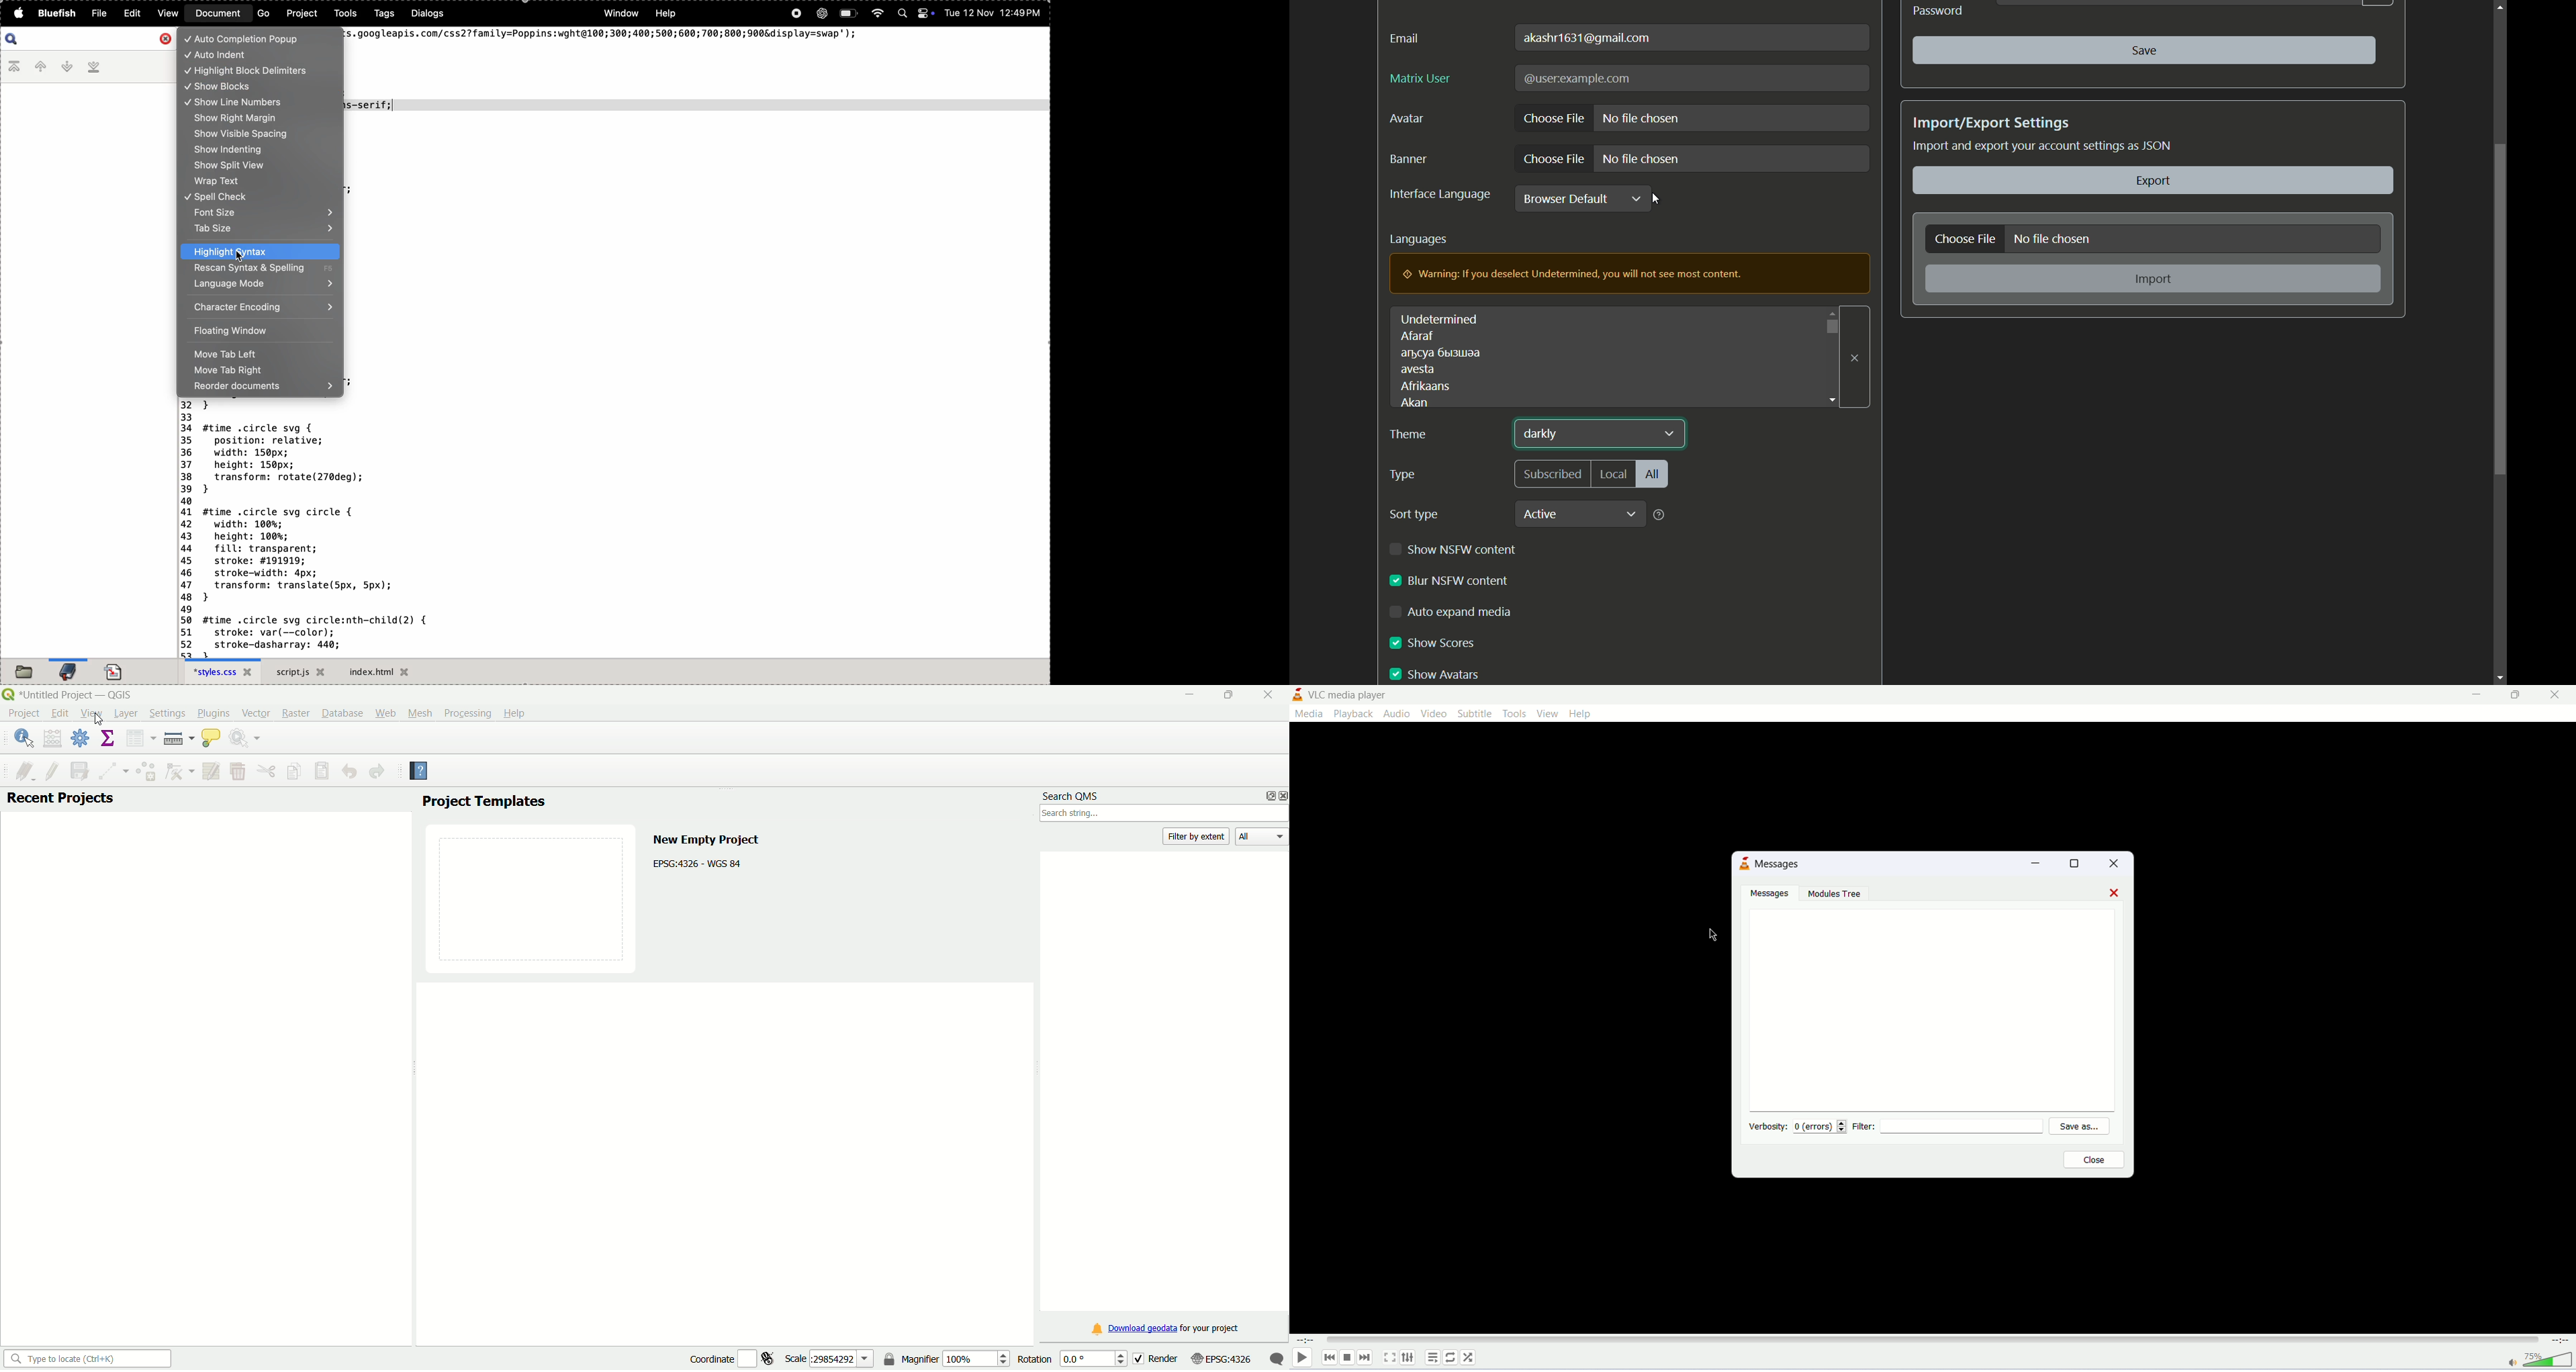 This screenshot has height=1372, width=2576. I want to click on languages, so click(1419, 239).